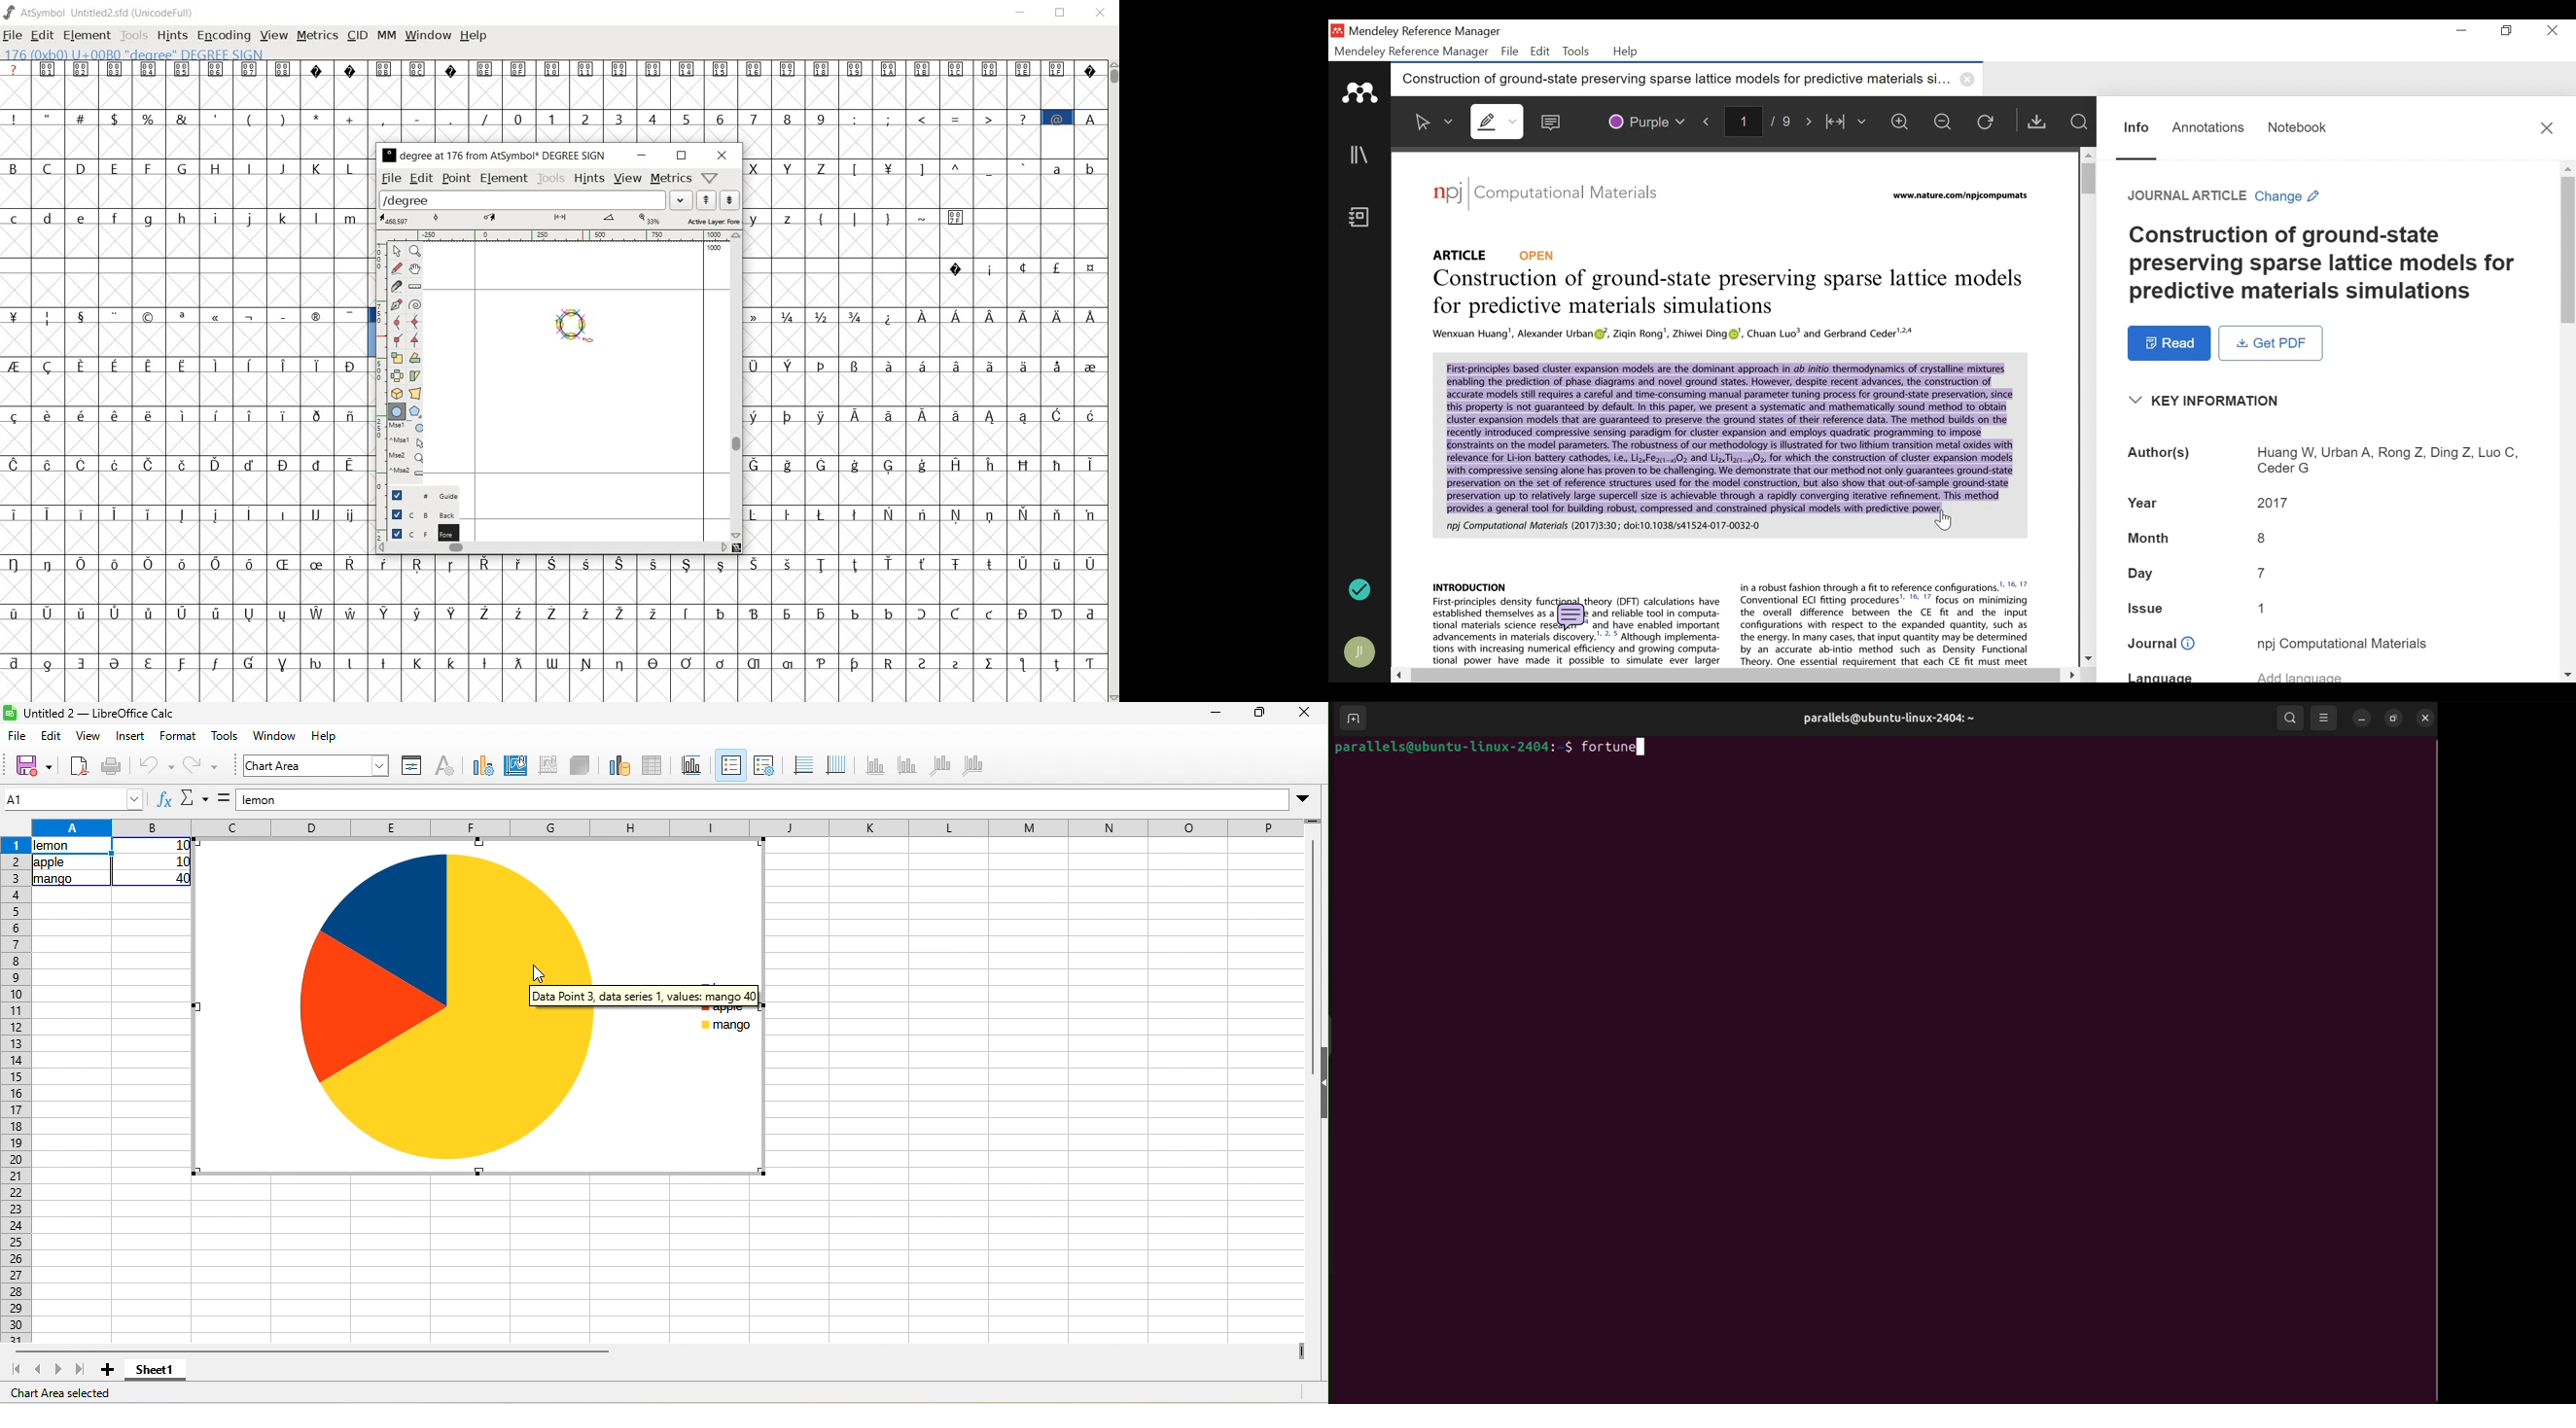 This screenshot has width=2576, height=1428. What do you see at coordinates (925, 512) in the screenshot?
I see `special letters` at bounding box center [925, 512].